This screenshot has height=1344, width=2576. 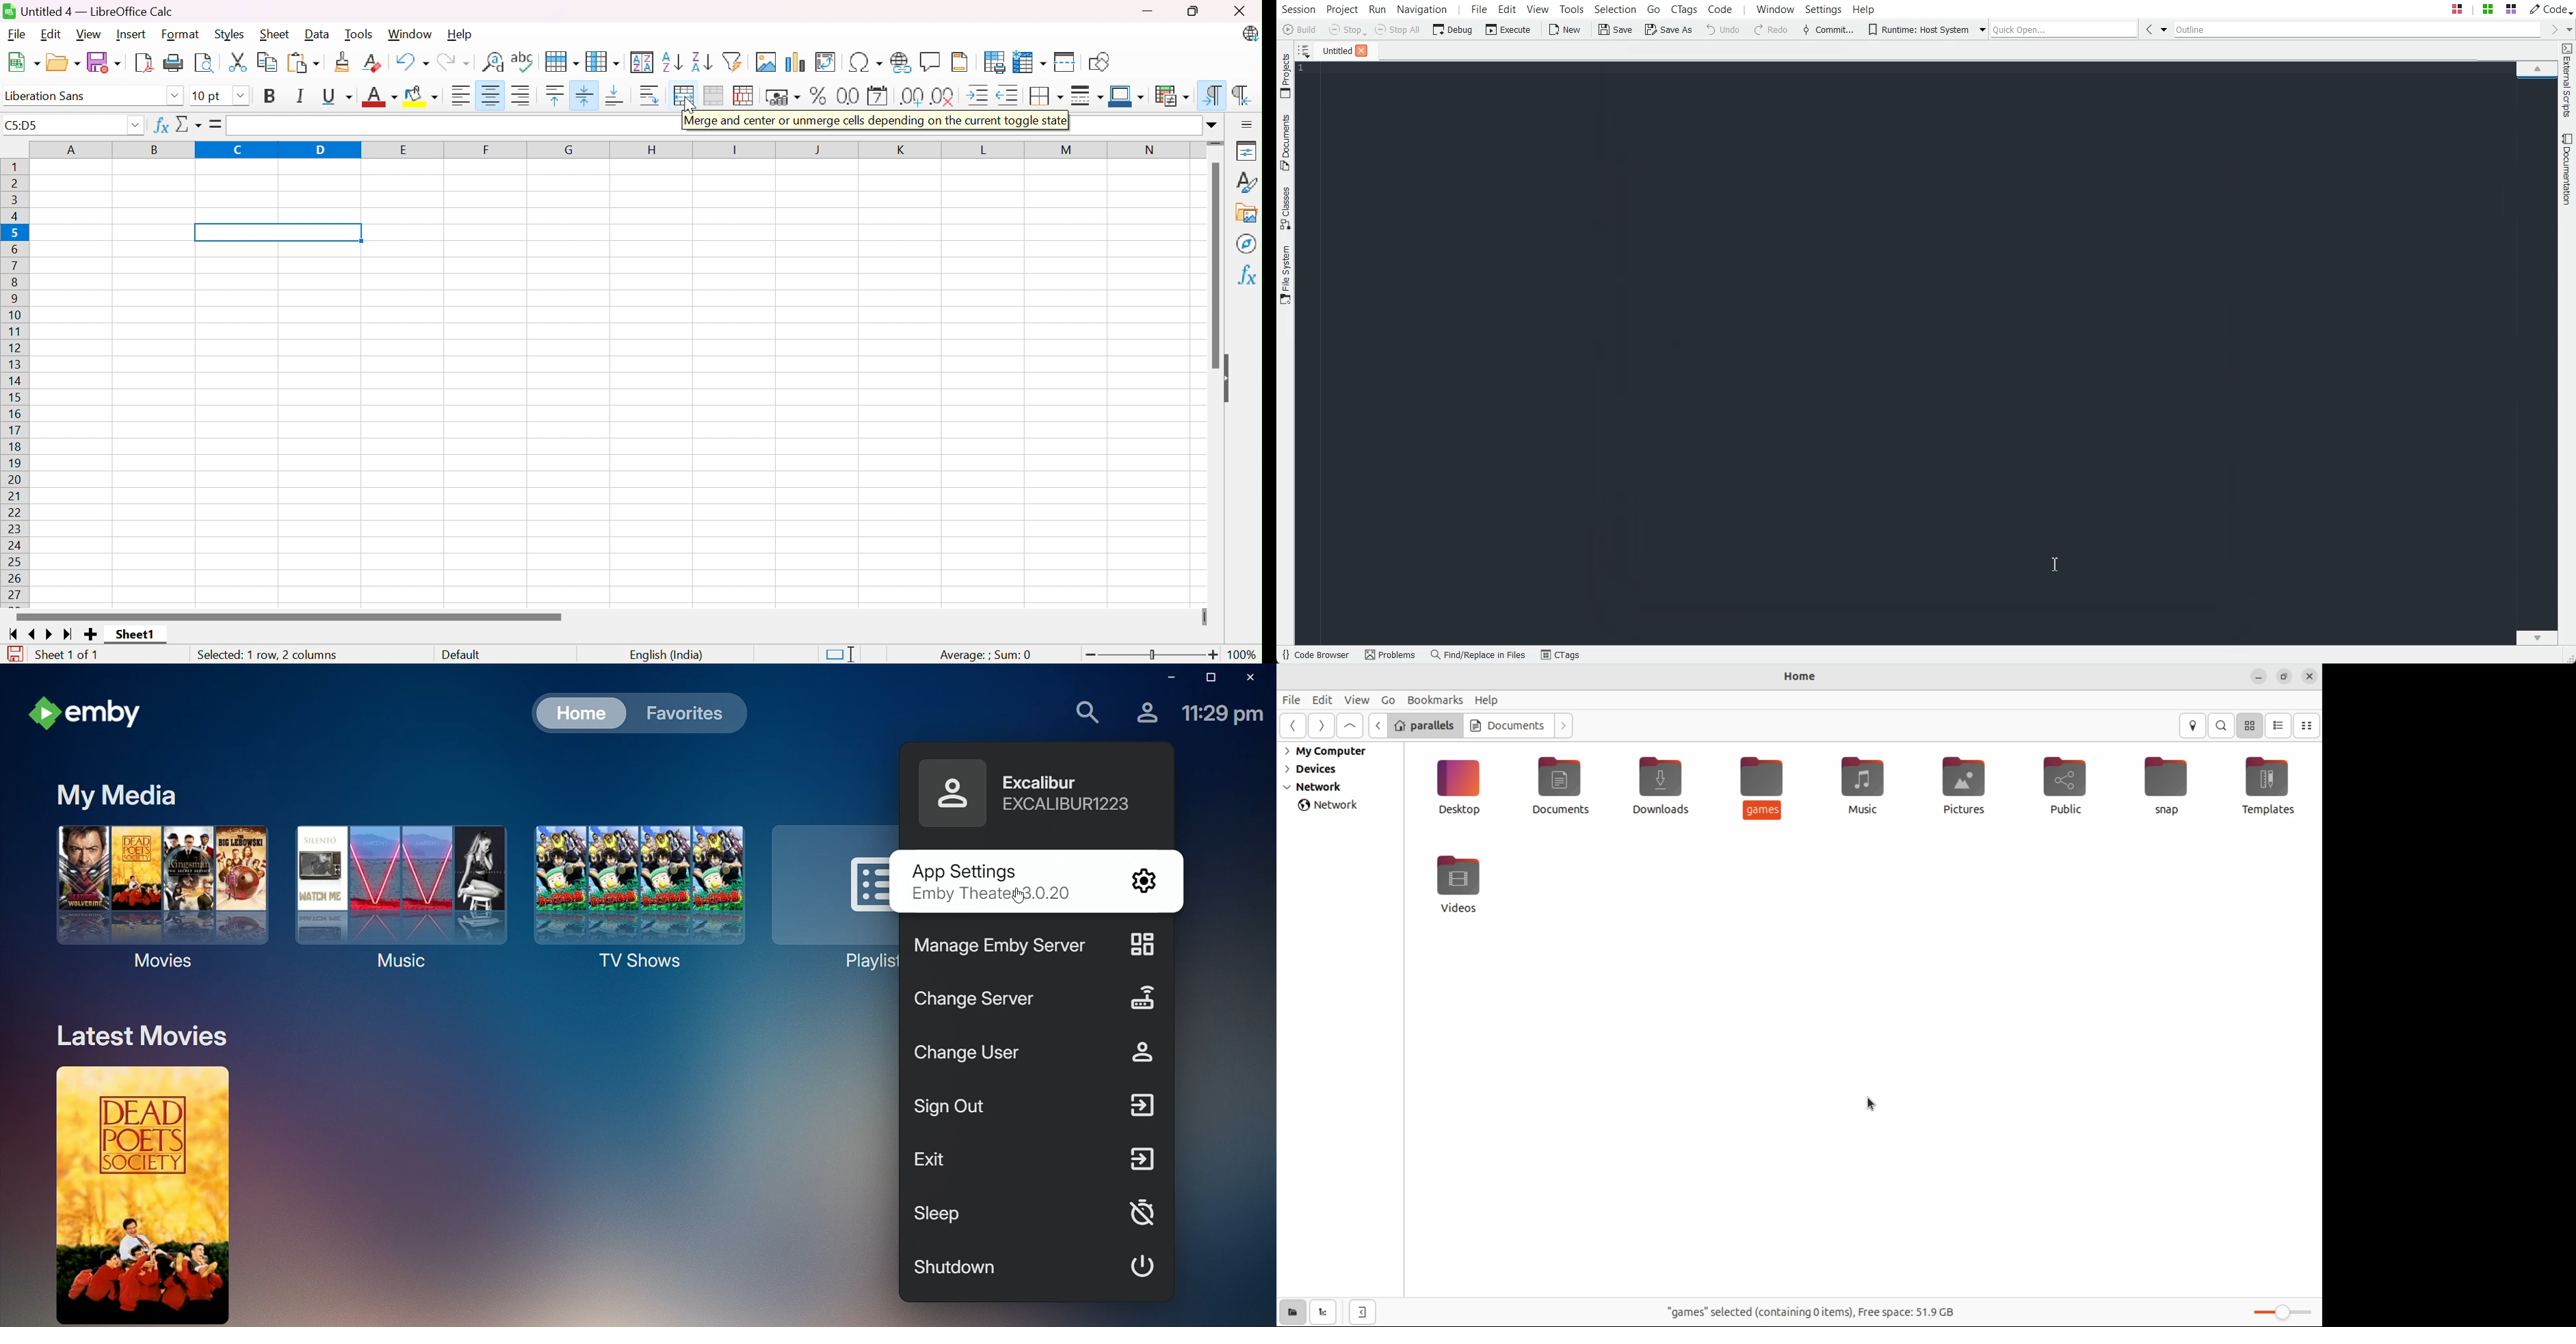 What do you see at coordinates (1361, 51) in the screenshot?
I see `Close` at bounding box center [1361, 51].